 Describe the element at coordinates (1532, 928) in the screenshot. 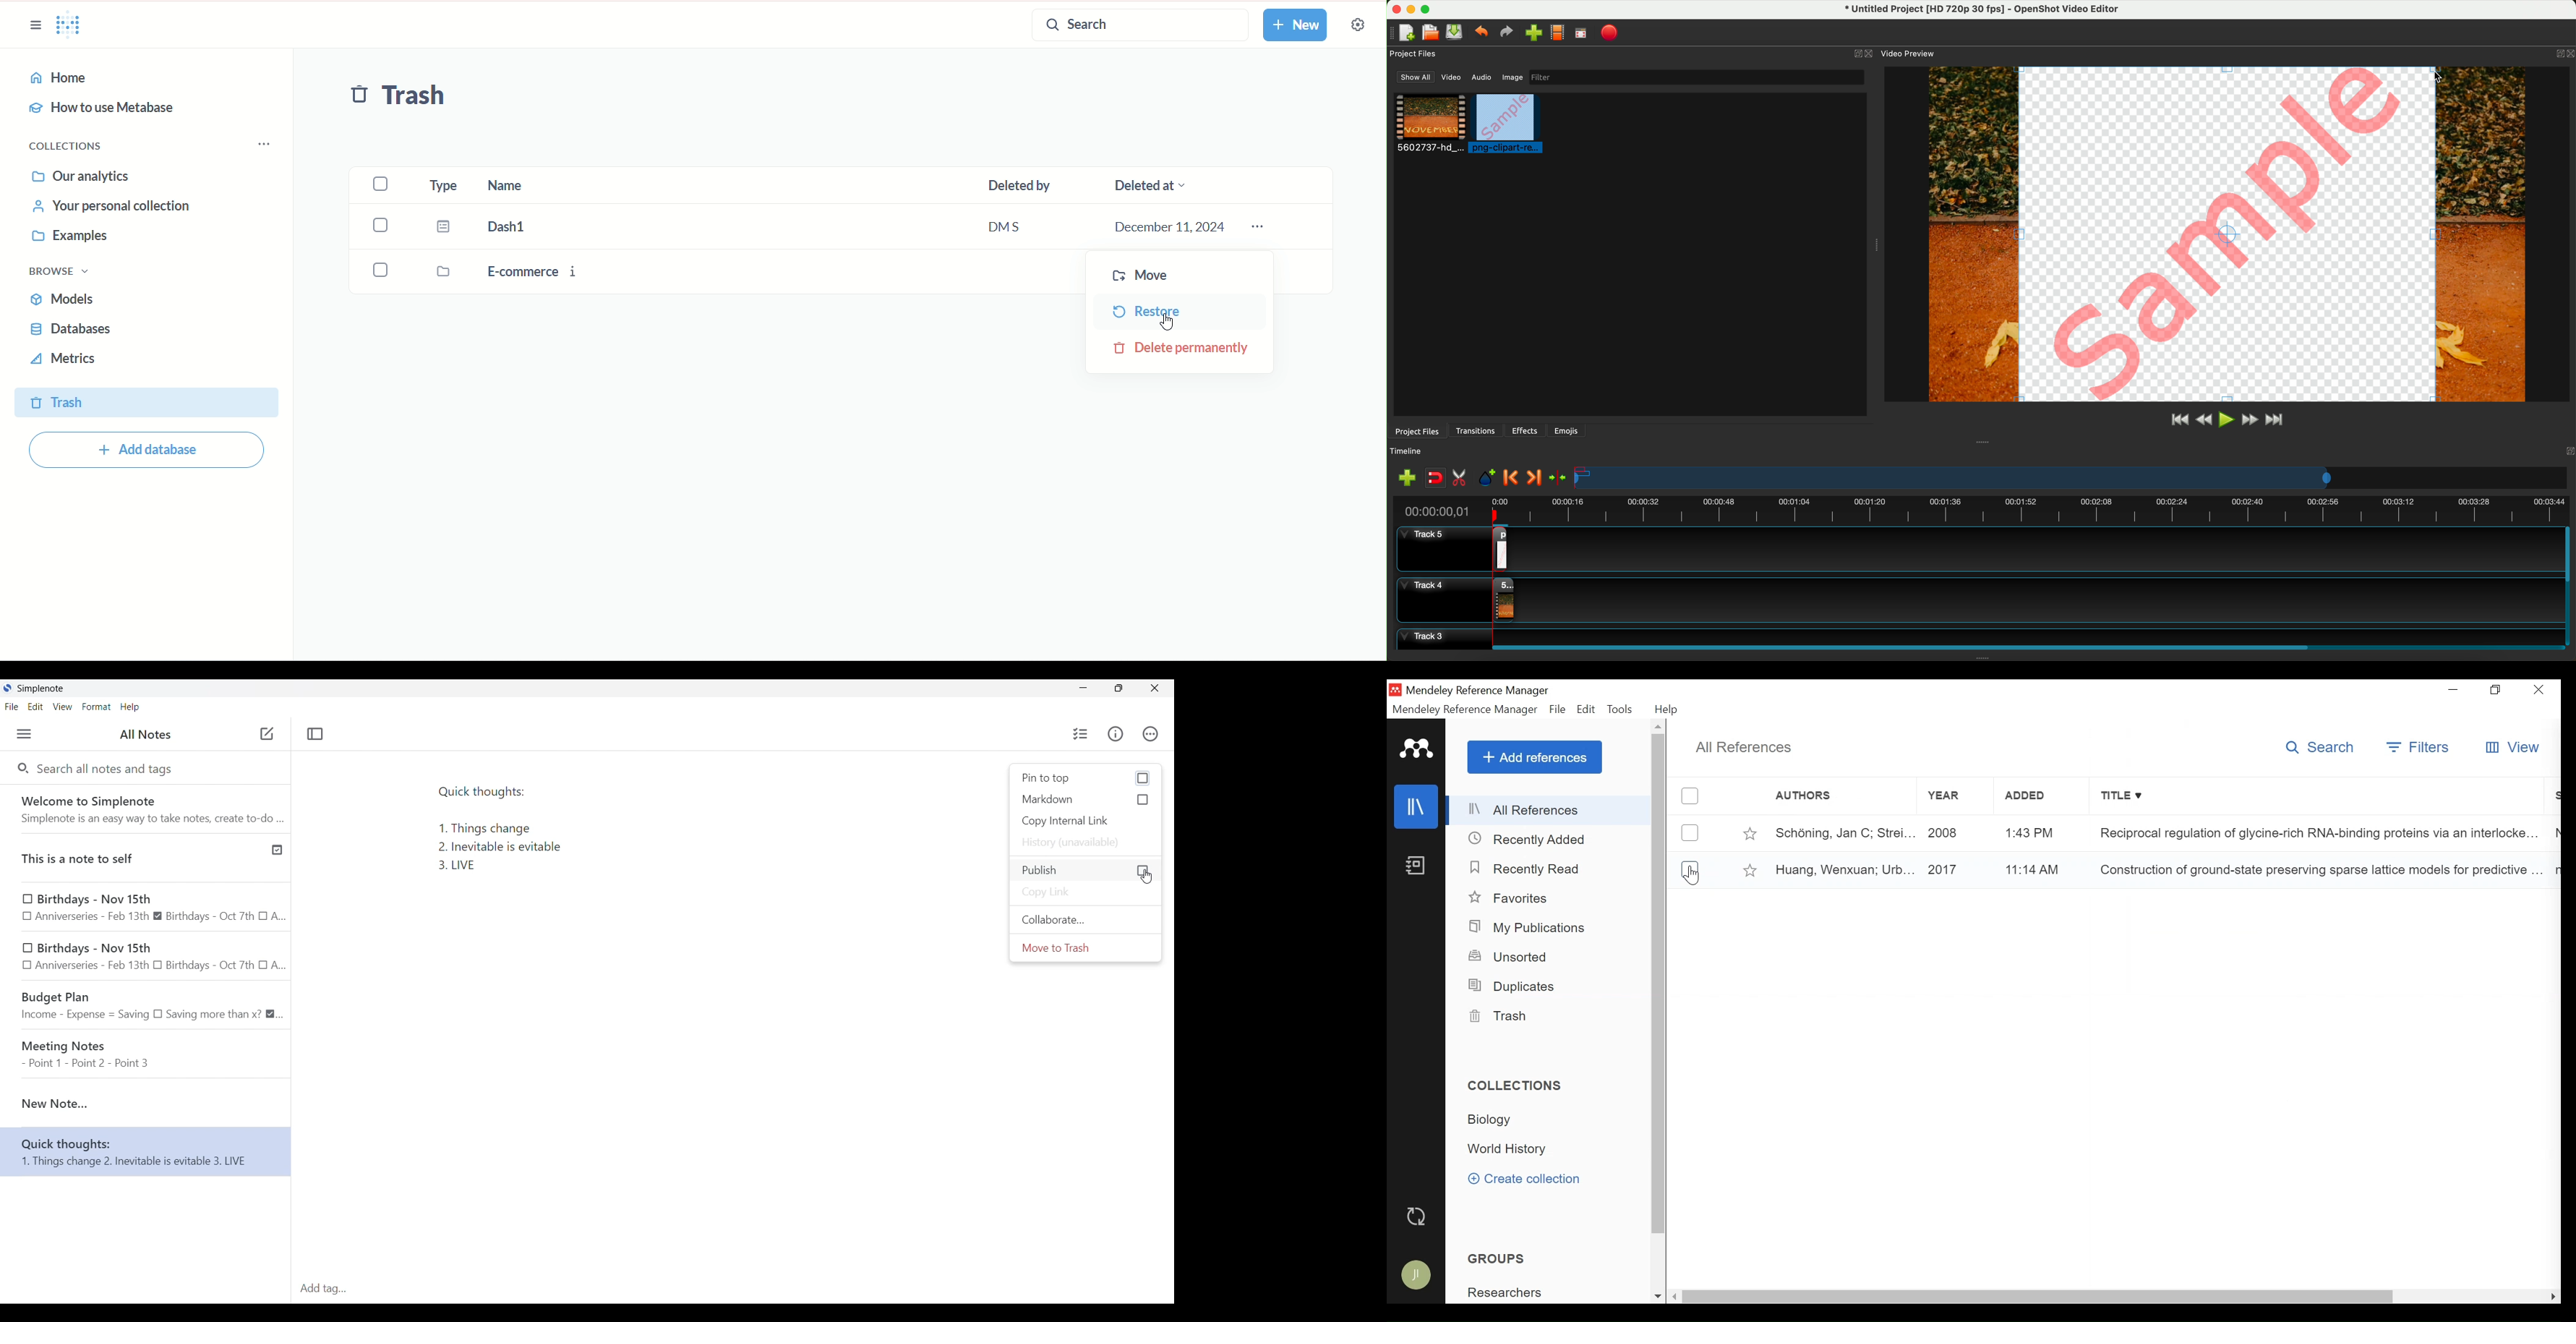

I see `My Publications` at that location.